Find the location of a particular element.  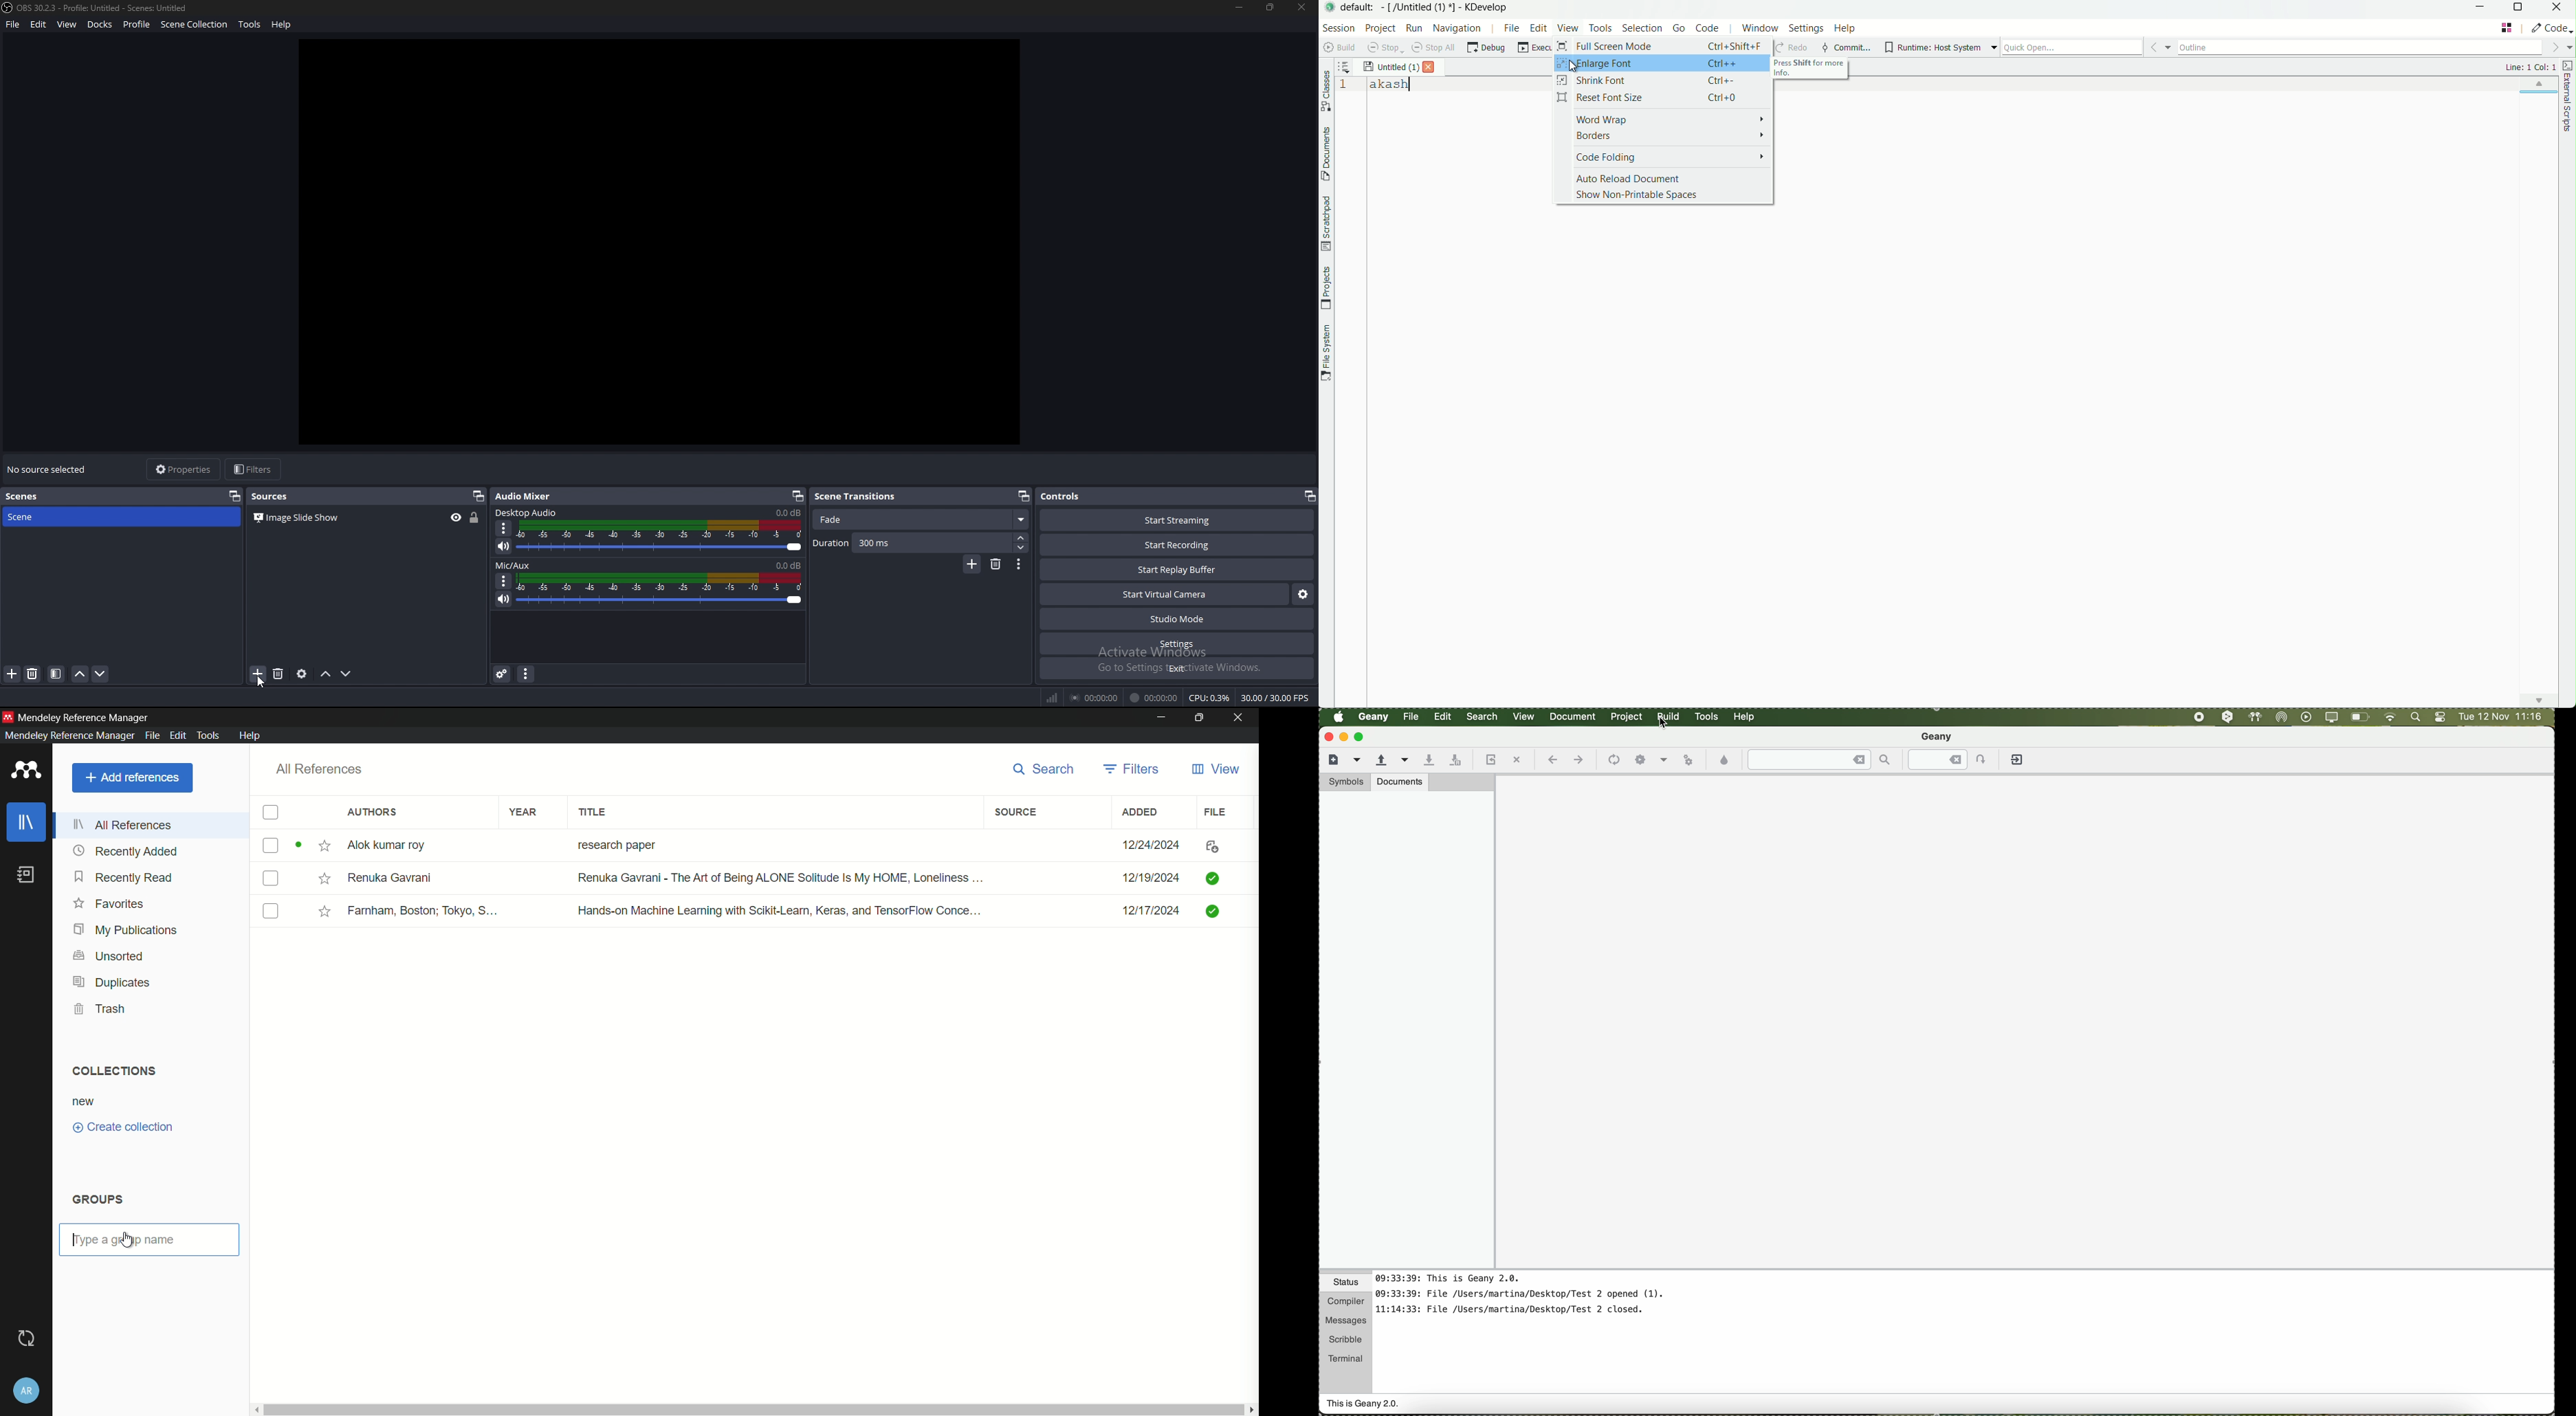

filters is located at coordinates (253, 470).